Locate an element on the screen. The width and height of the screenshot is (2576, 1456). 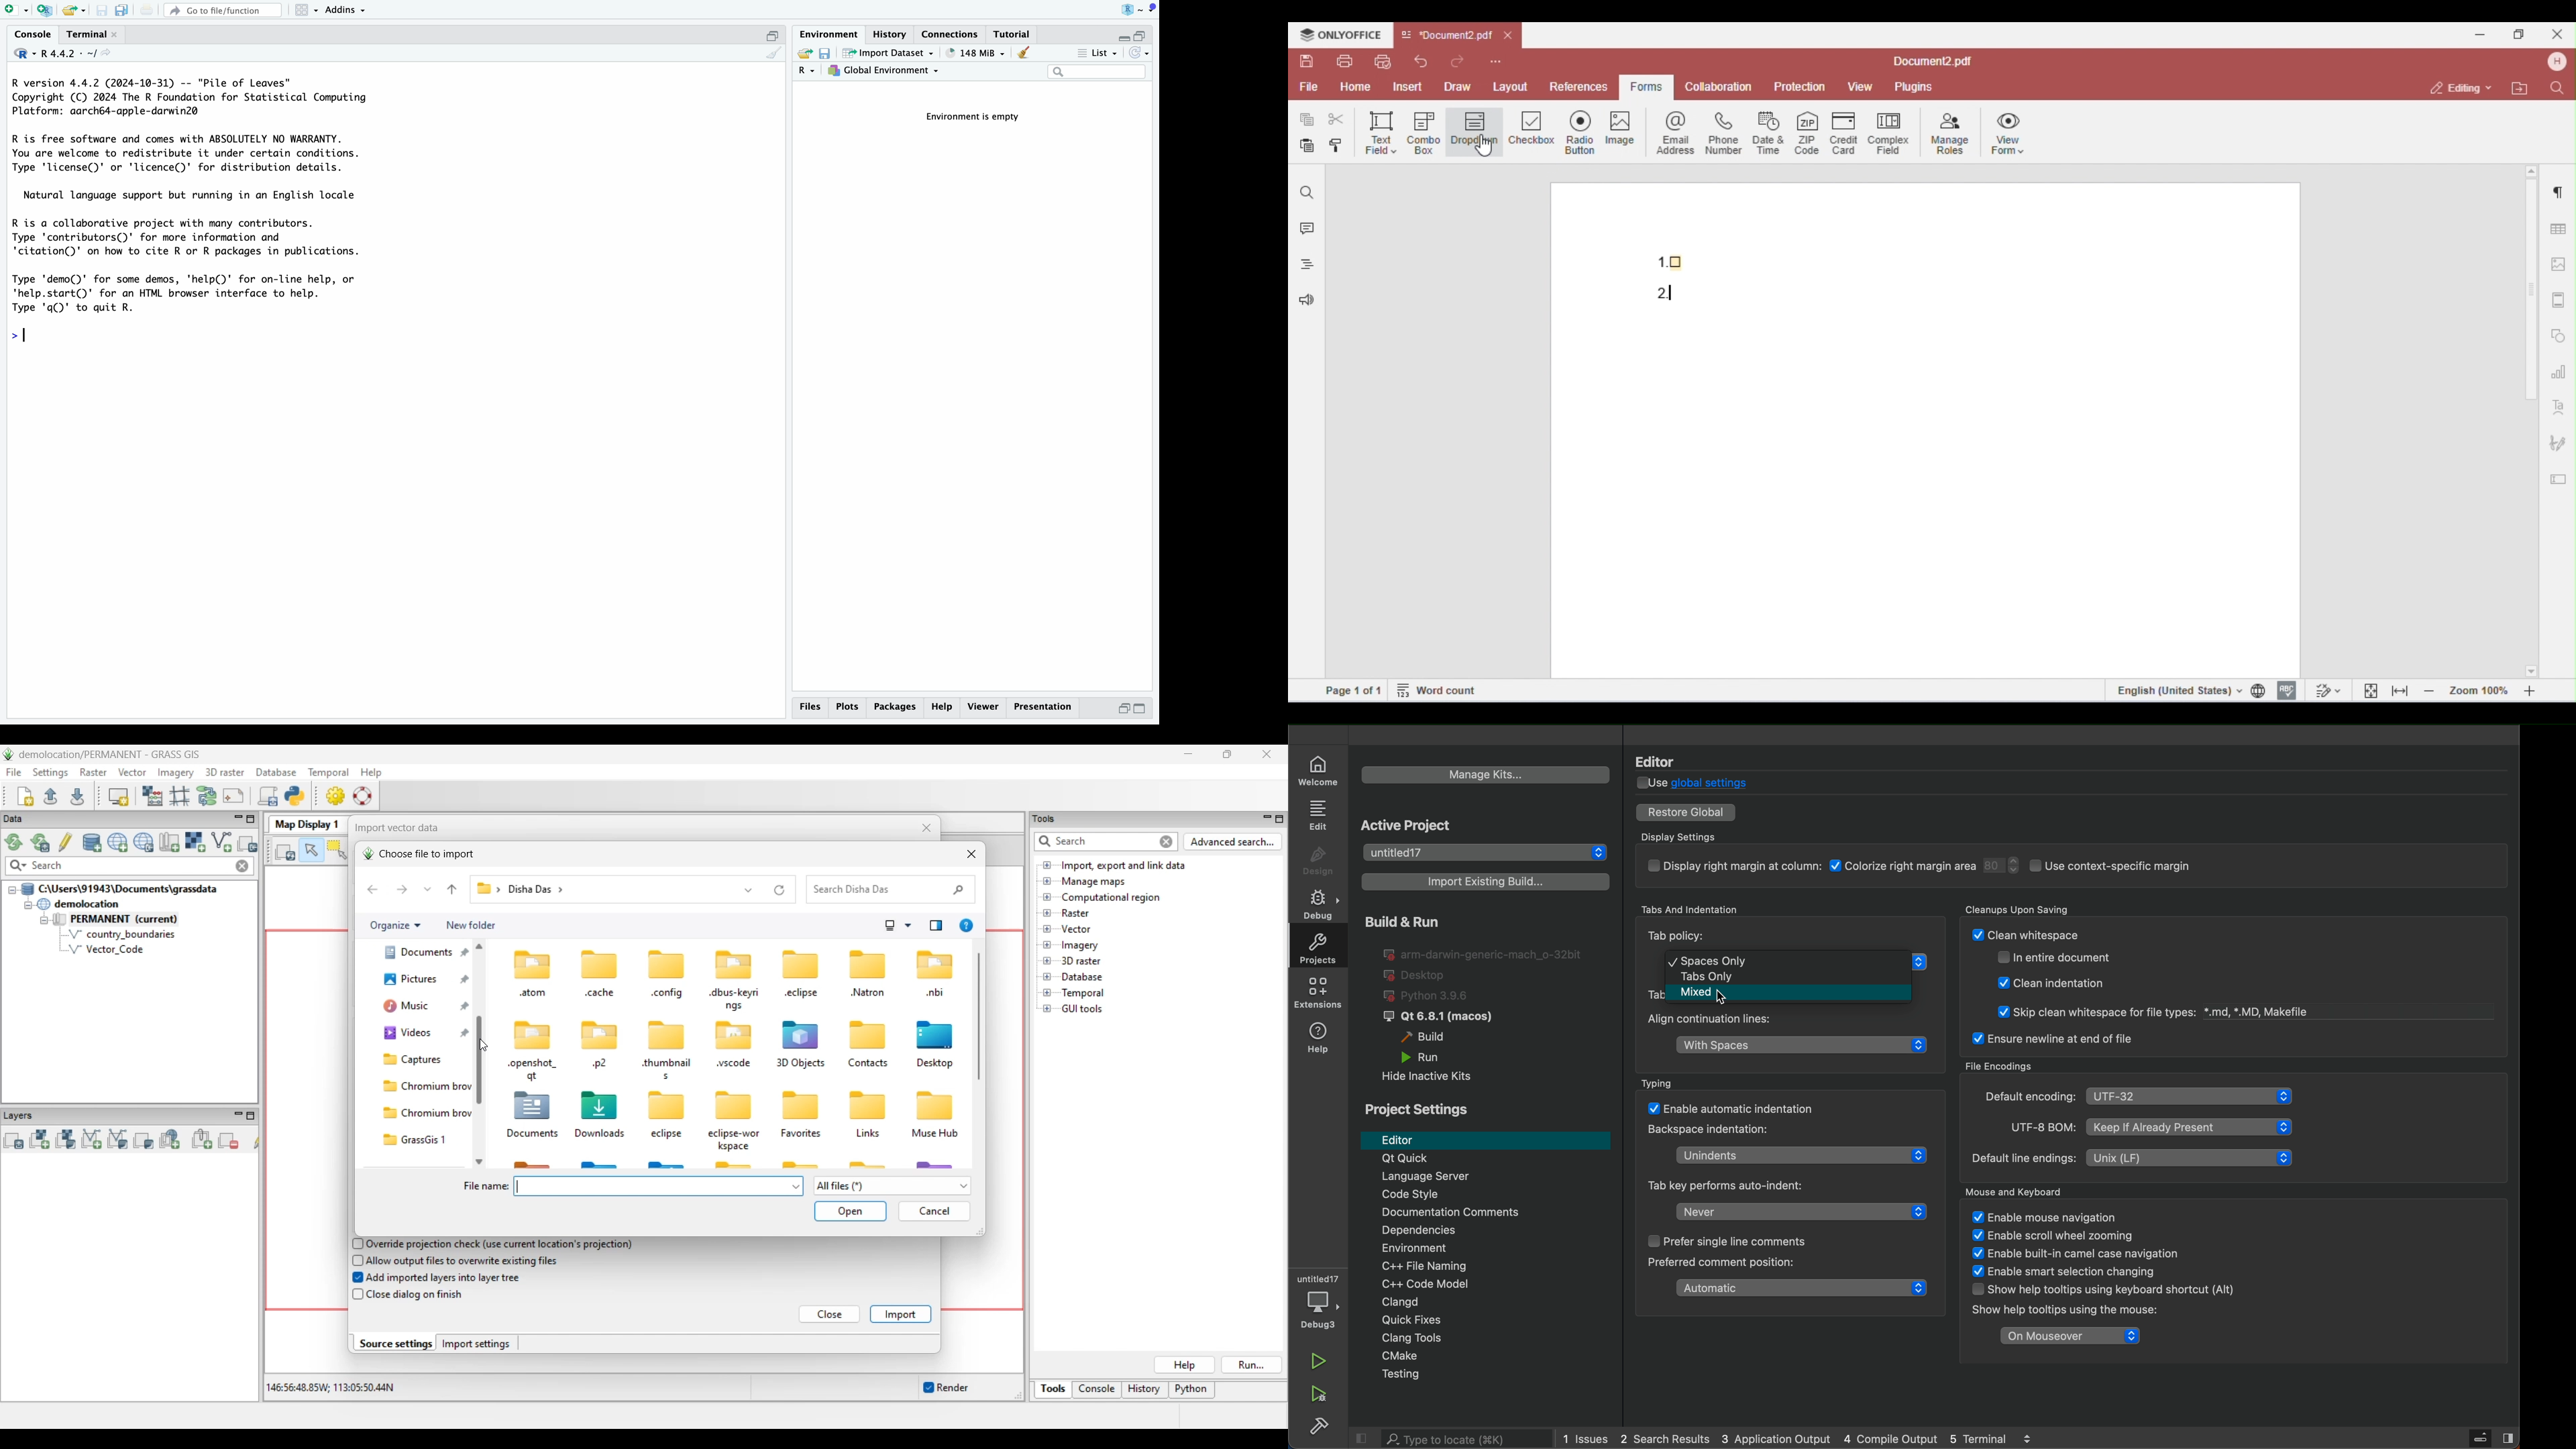
addins is located at coordinates (347, 9).